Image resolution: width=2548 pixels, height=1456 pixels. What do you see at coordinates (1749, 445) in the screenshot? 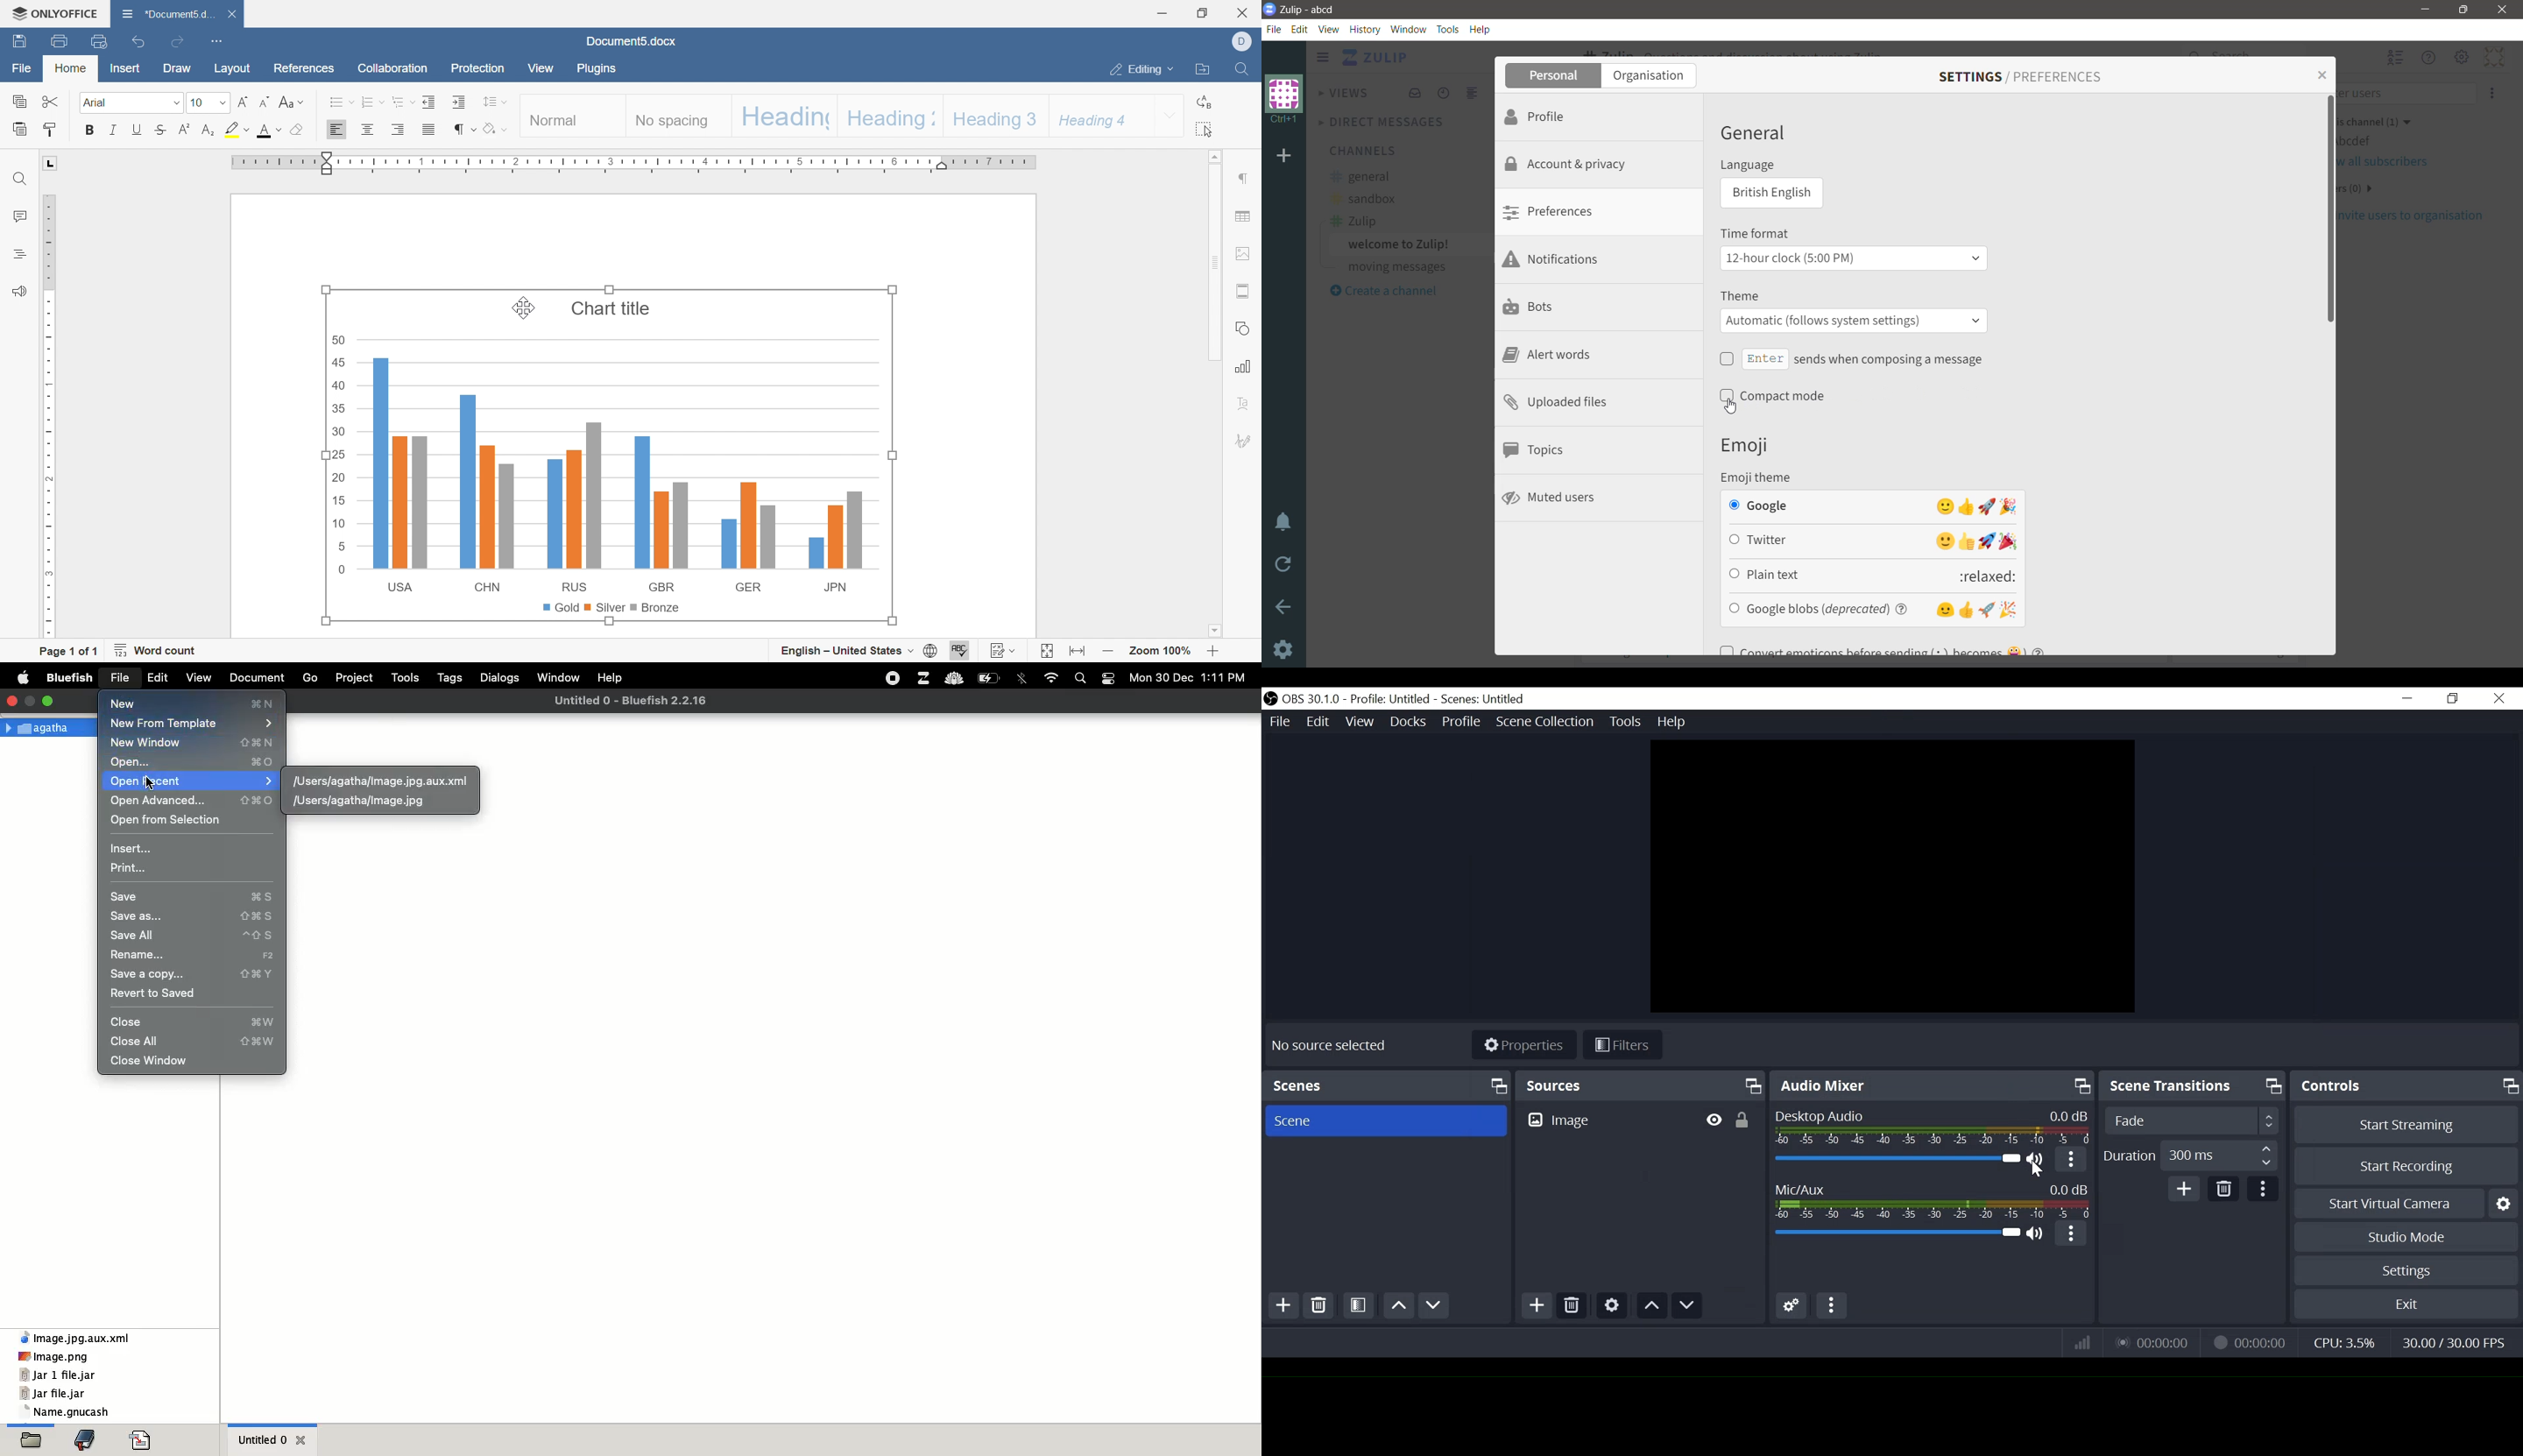
I see `Emoji` at bounding box center [1749, 445].